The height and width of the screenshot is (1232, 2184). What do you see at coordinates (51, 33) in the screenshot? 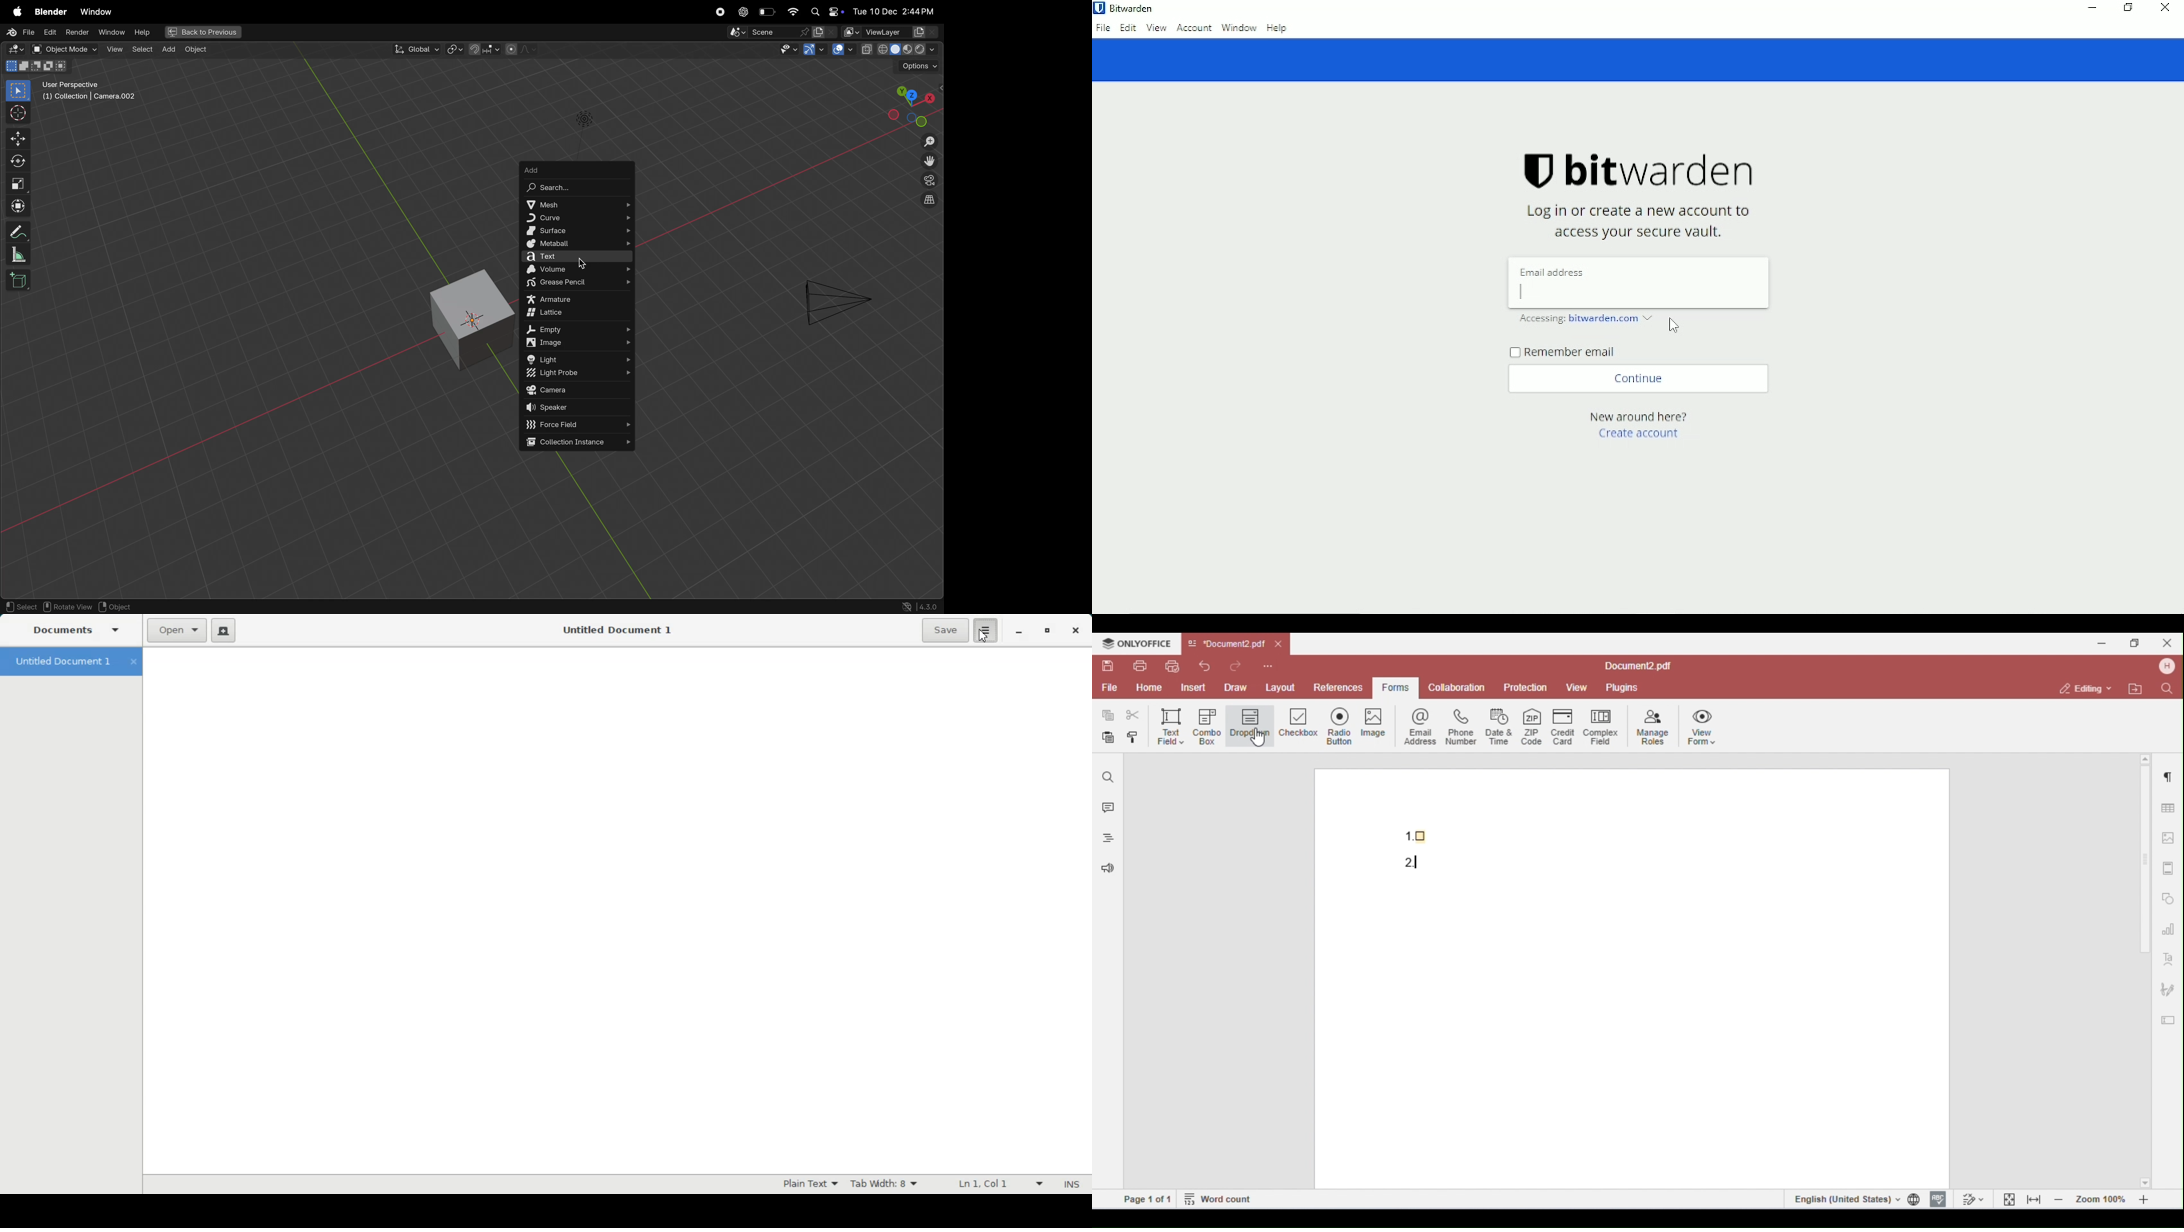
I see `edit` at bounding box center [51, 33].